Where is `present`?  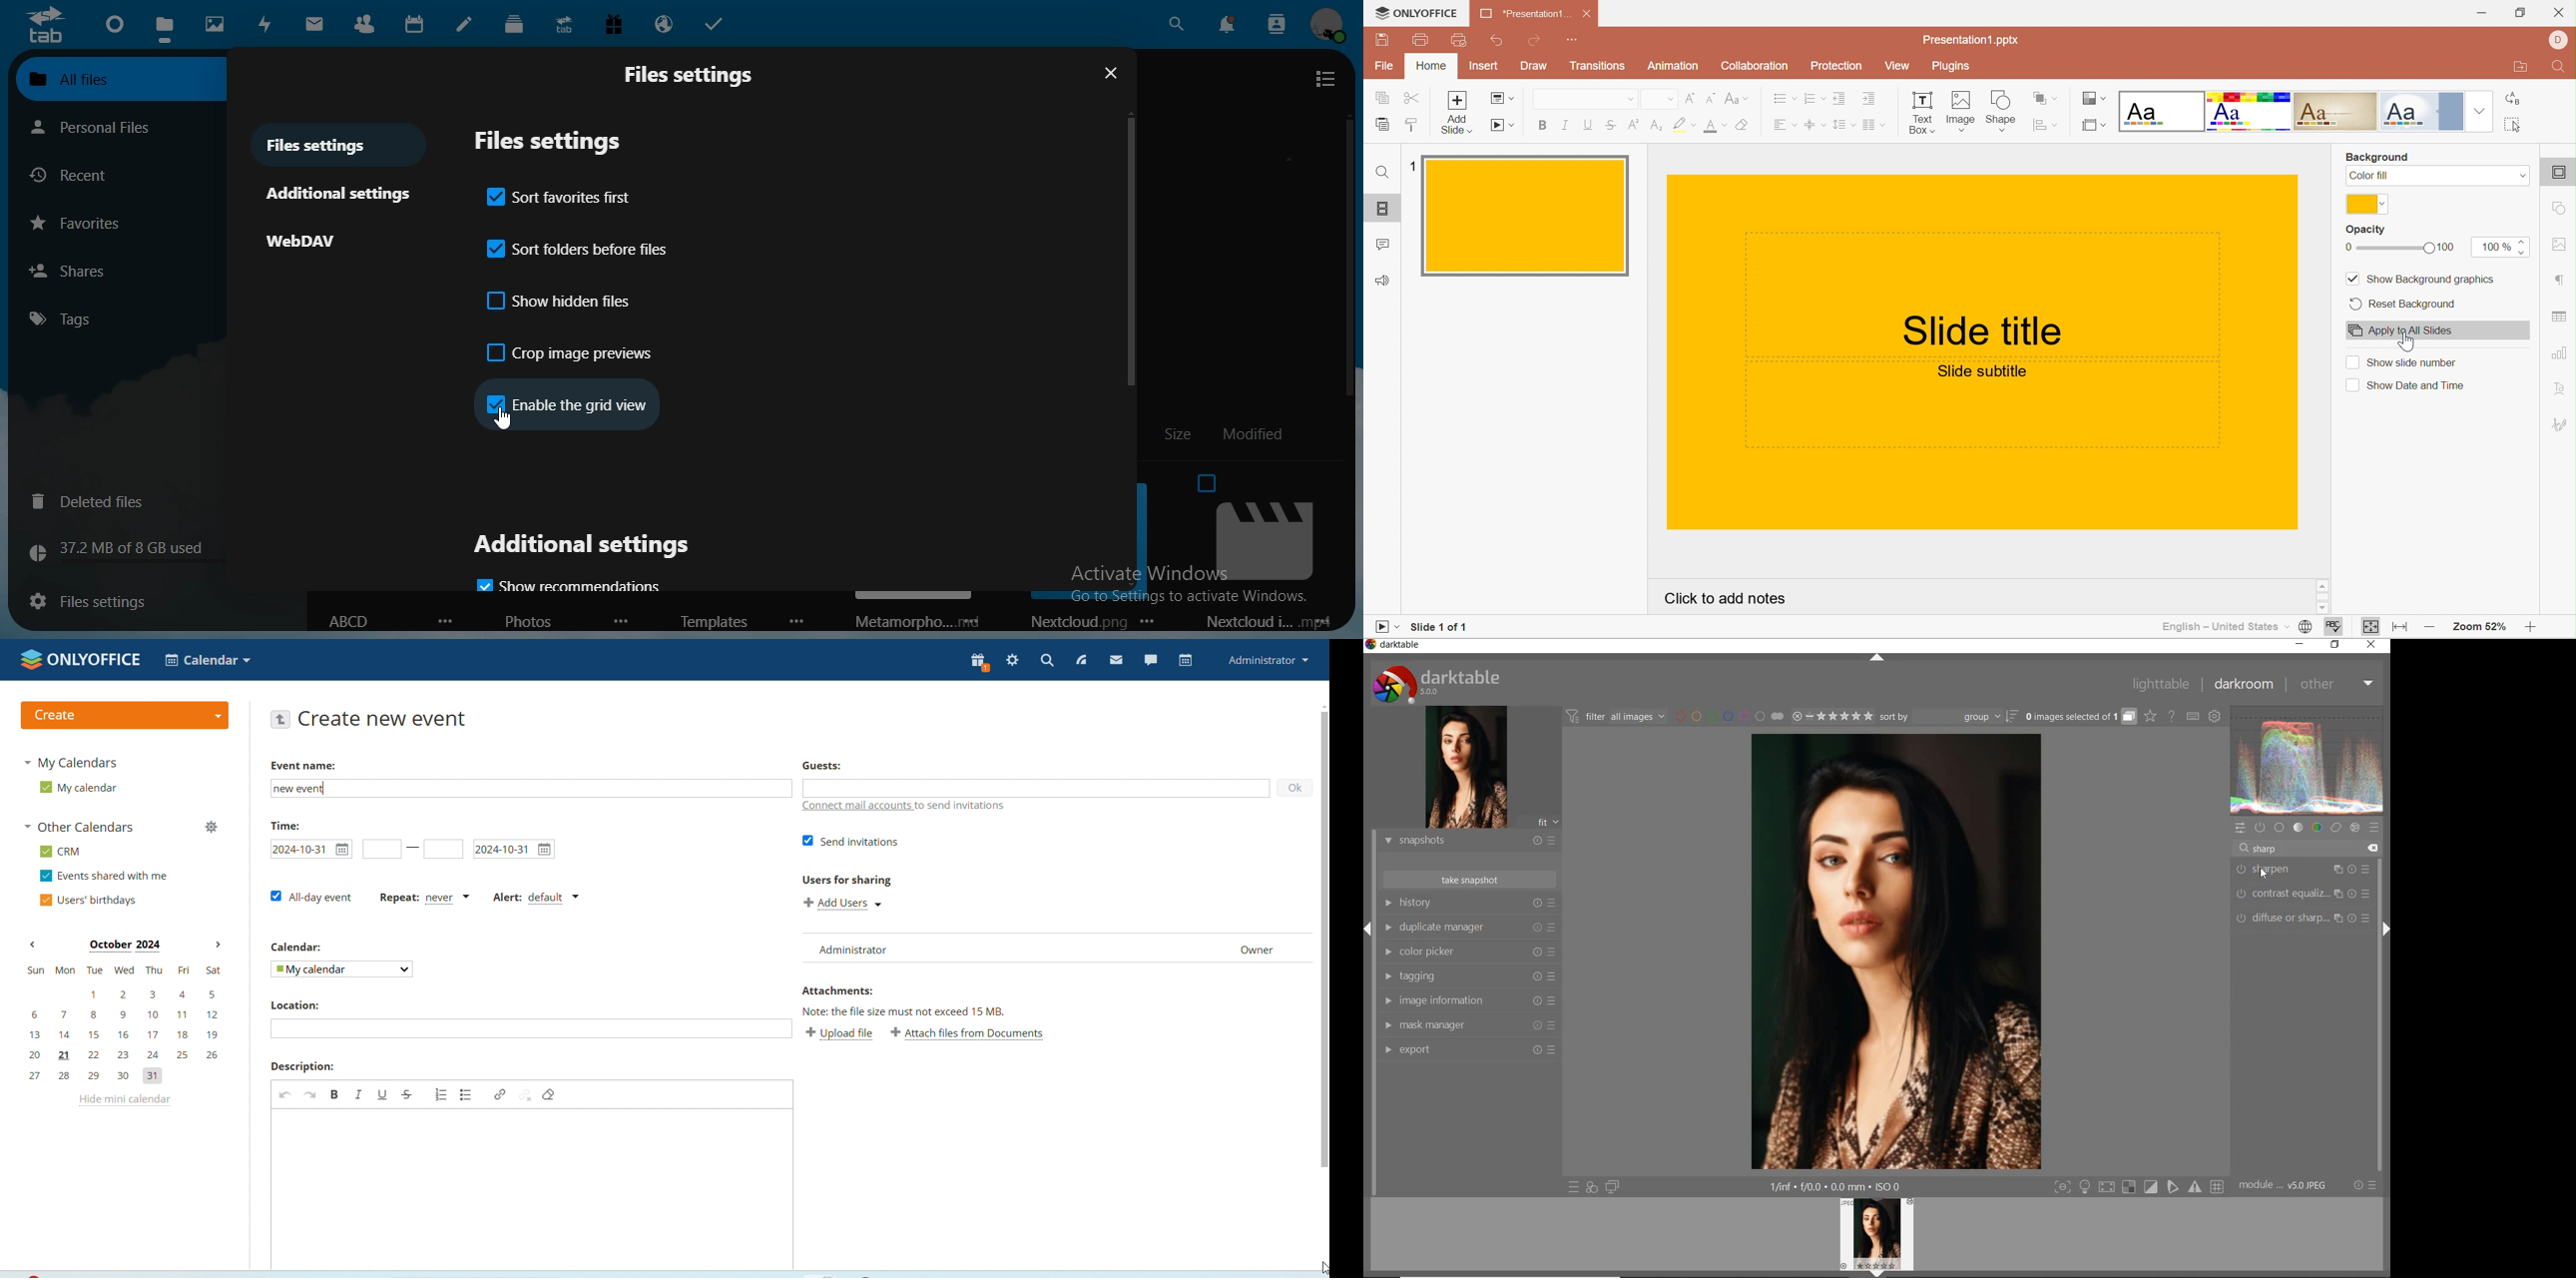 present is located at coordinates (980, 663).